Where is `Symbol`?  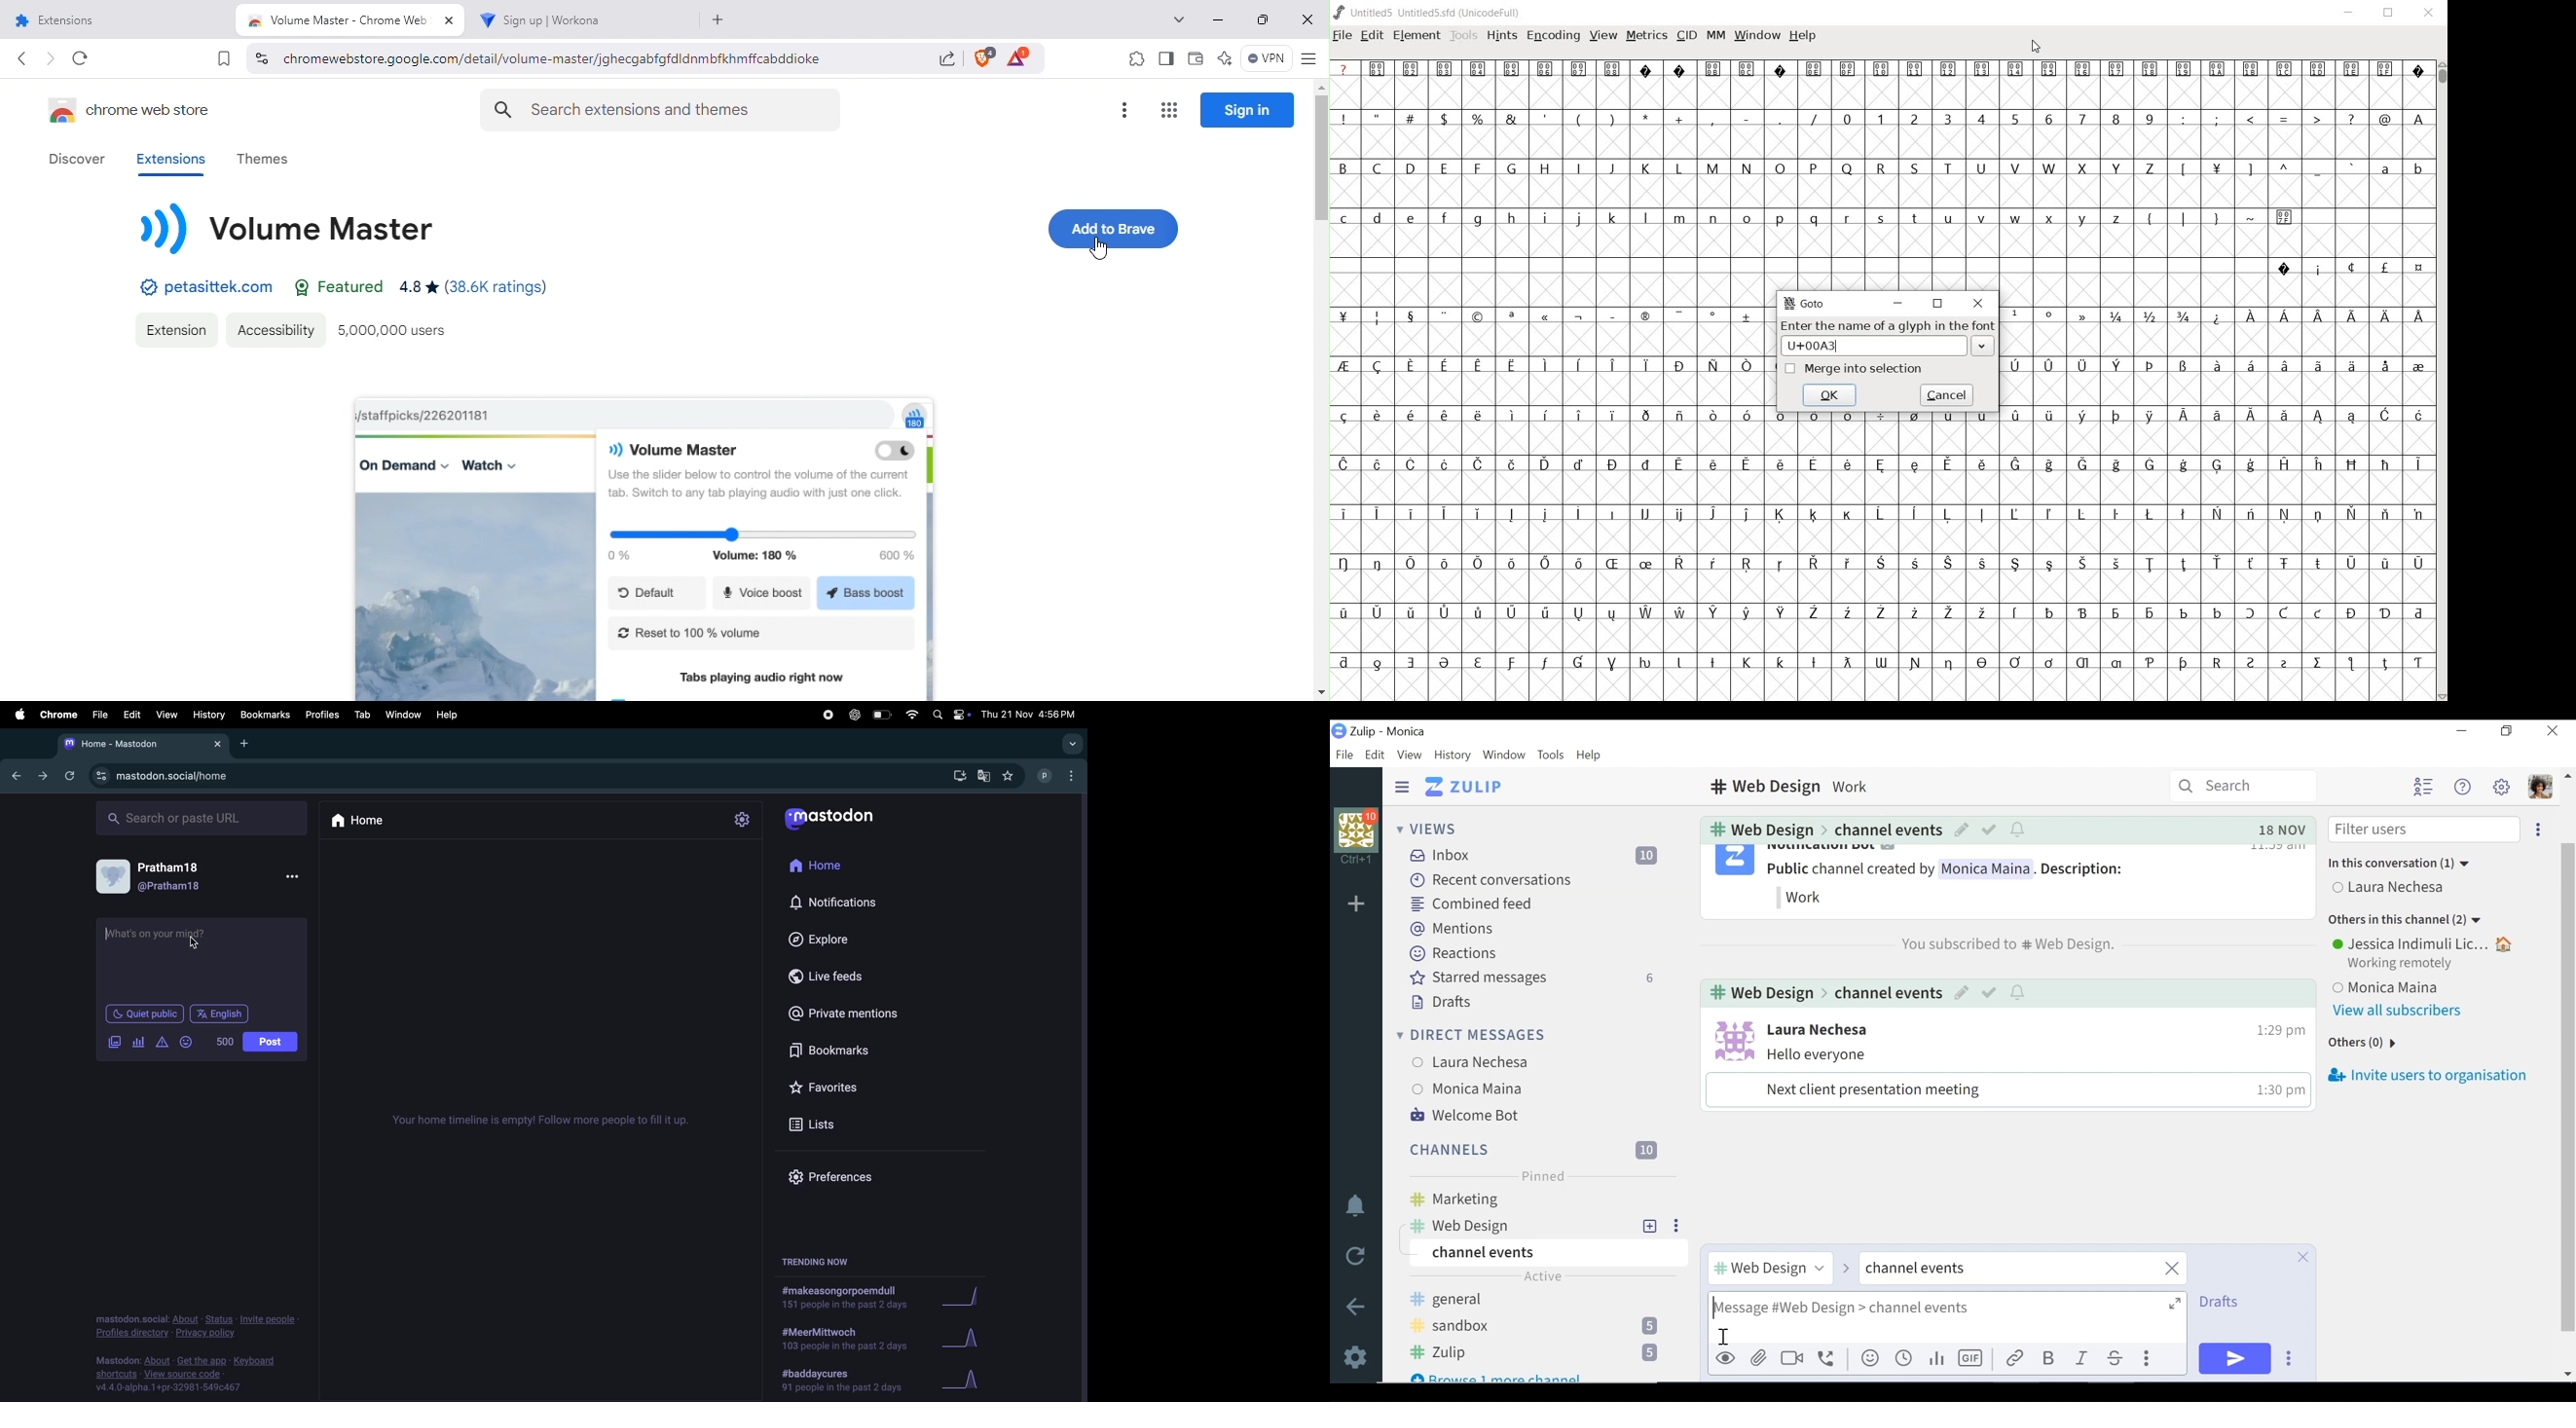 Symbol is located at coordinates (2350, 563).